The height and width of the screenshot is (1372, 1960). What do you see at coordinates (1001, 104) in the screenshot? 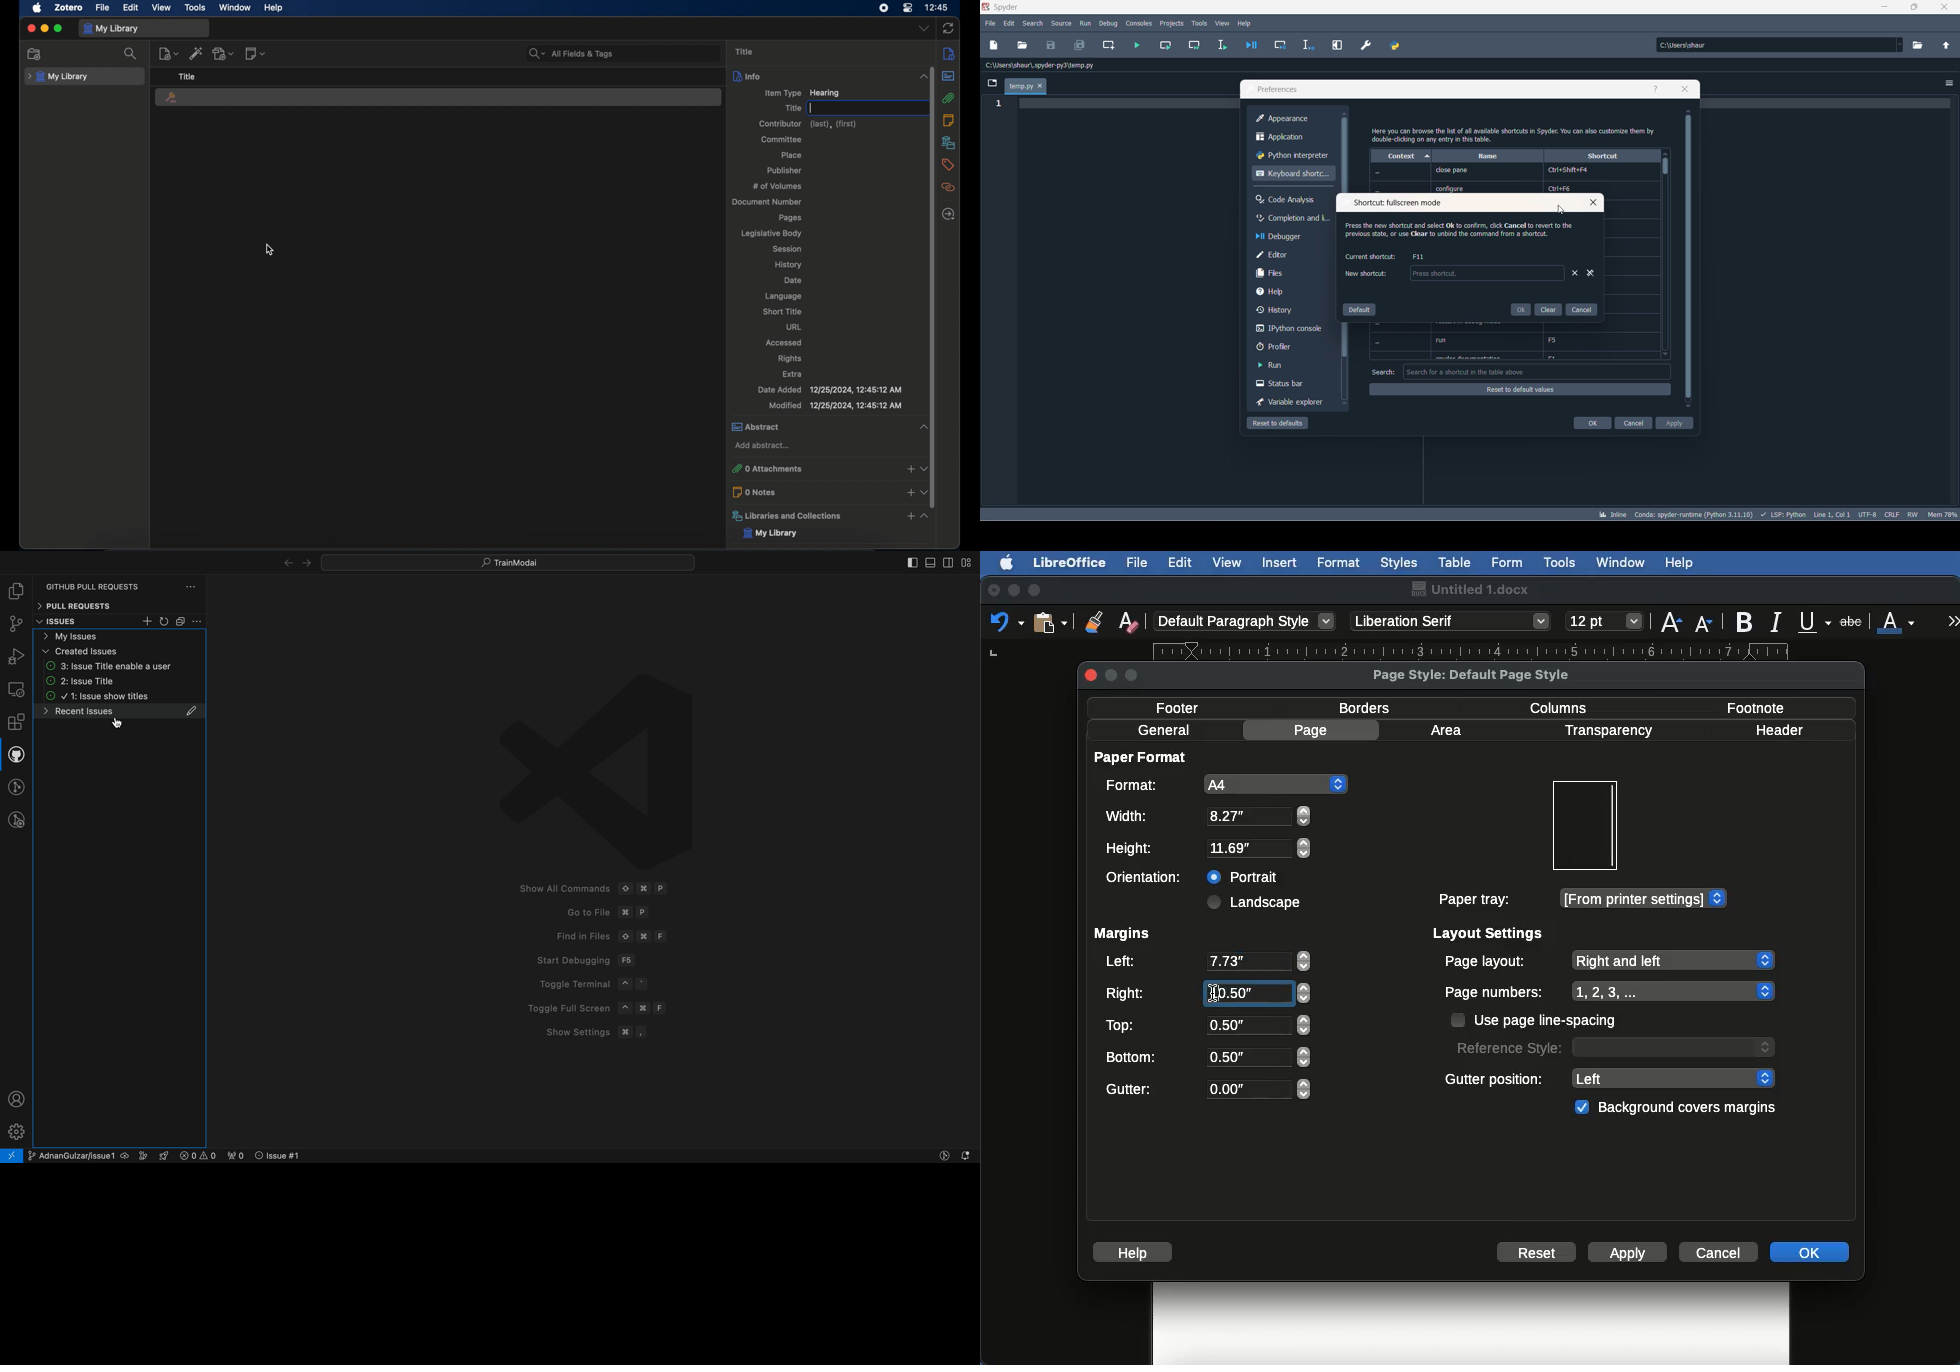
I see `line number` at bounding box center [1001, 104].